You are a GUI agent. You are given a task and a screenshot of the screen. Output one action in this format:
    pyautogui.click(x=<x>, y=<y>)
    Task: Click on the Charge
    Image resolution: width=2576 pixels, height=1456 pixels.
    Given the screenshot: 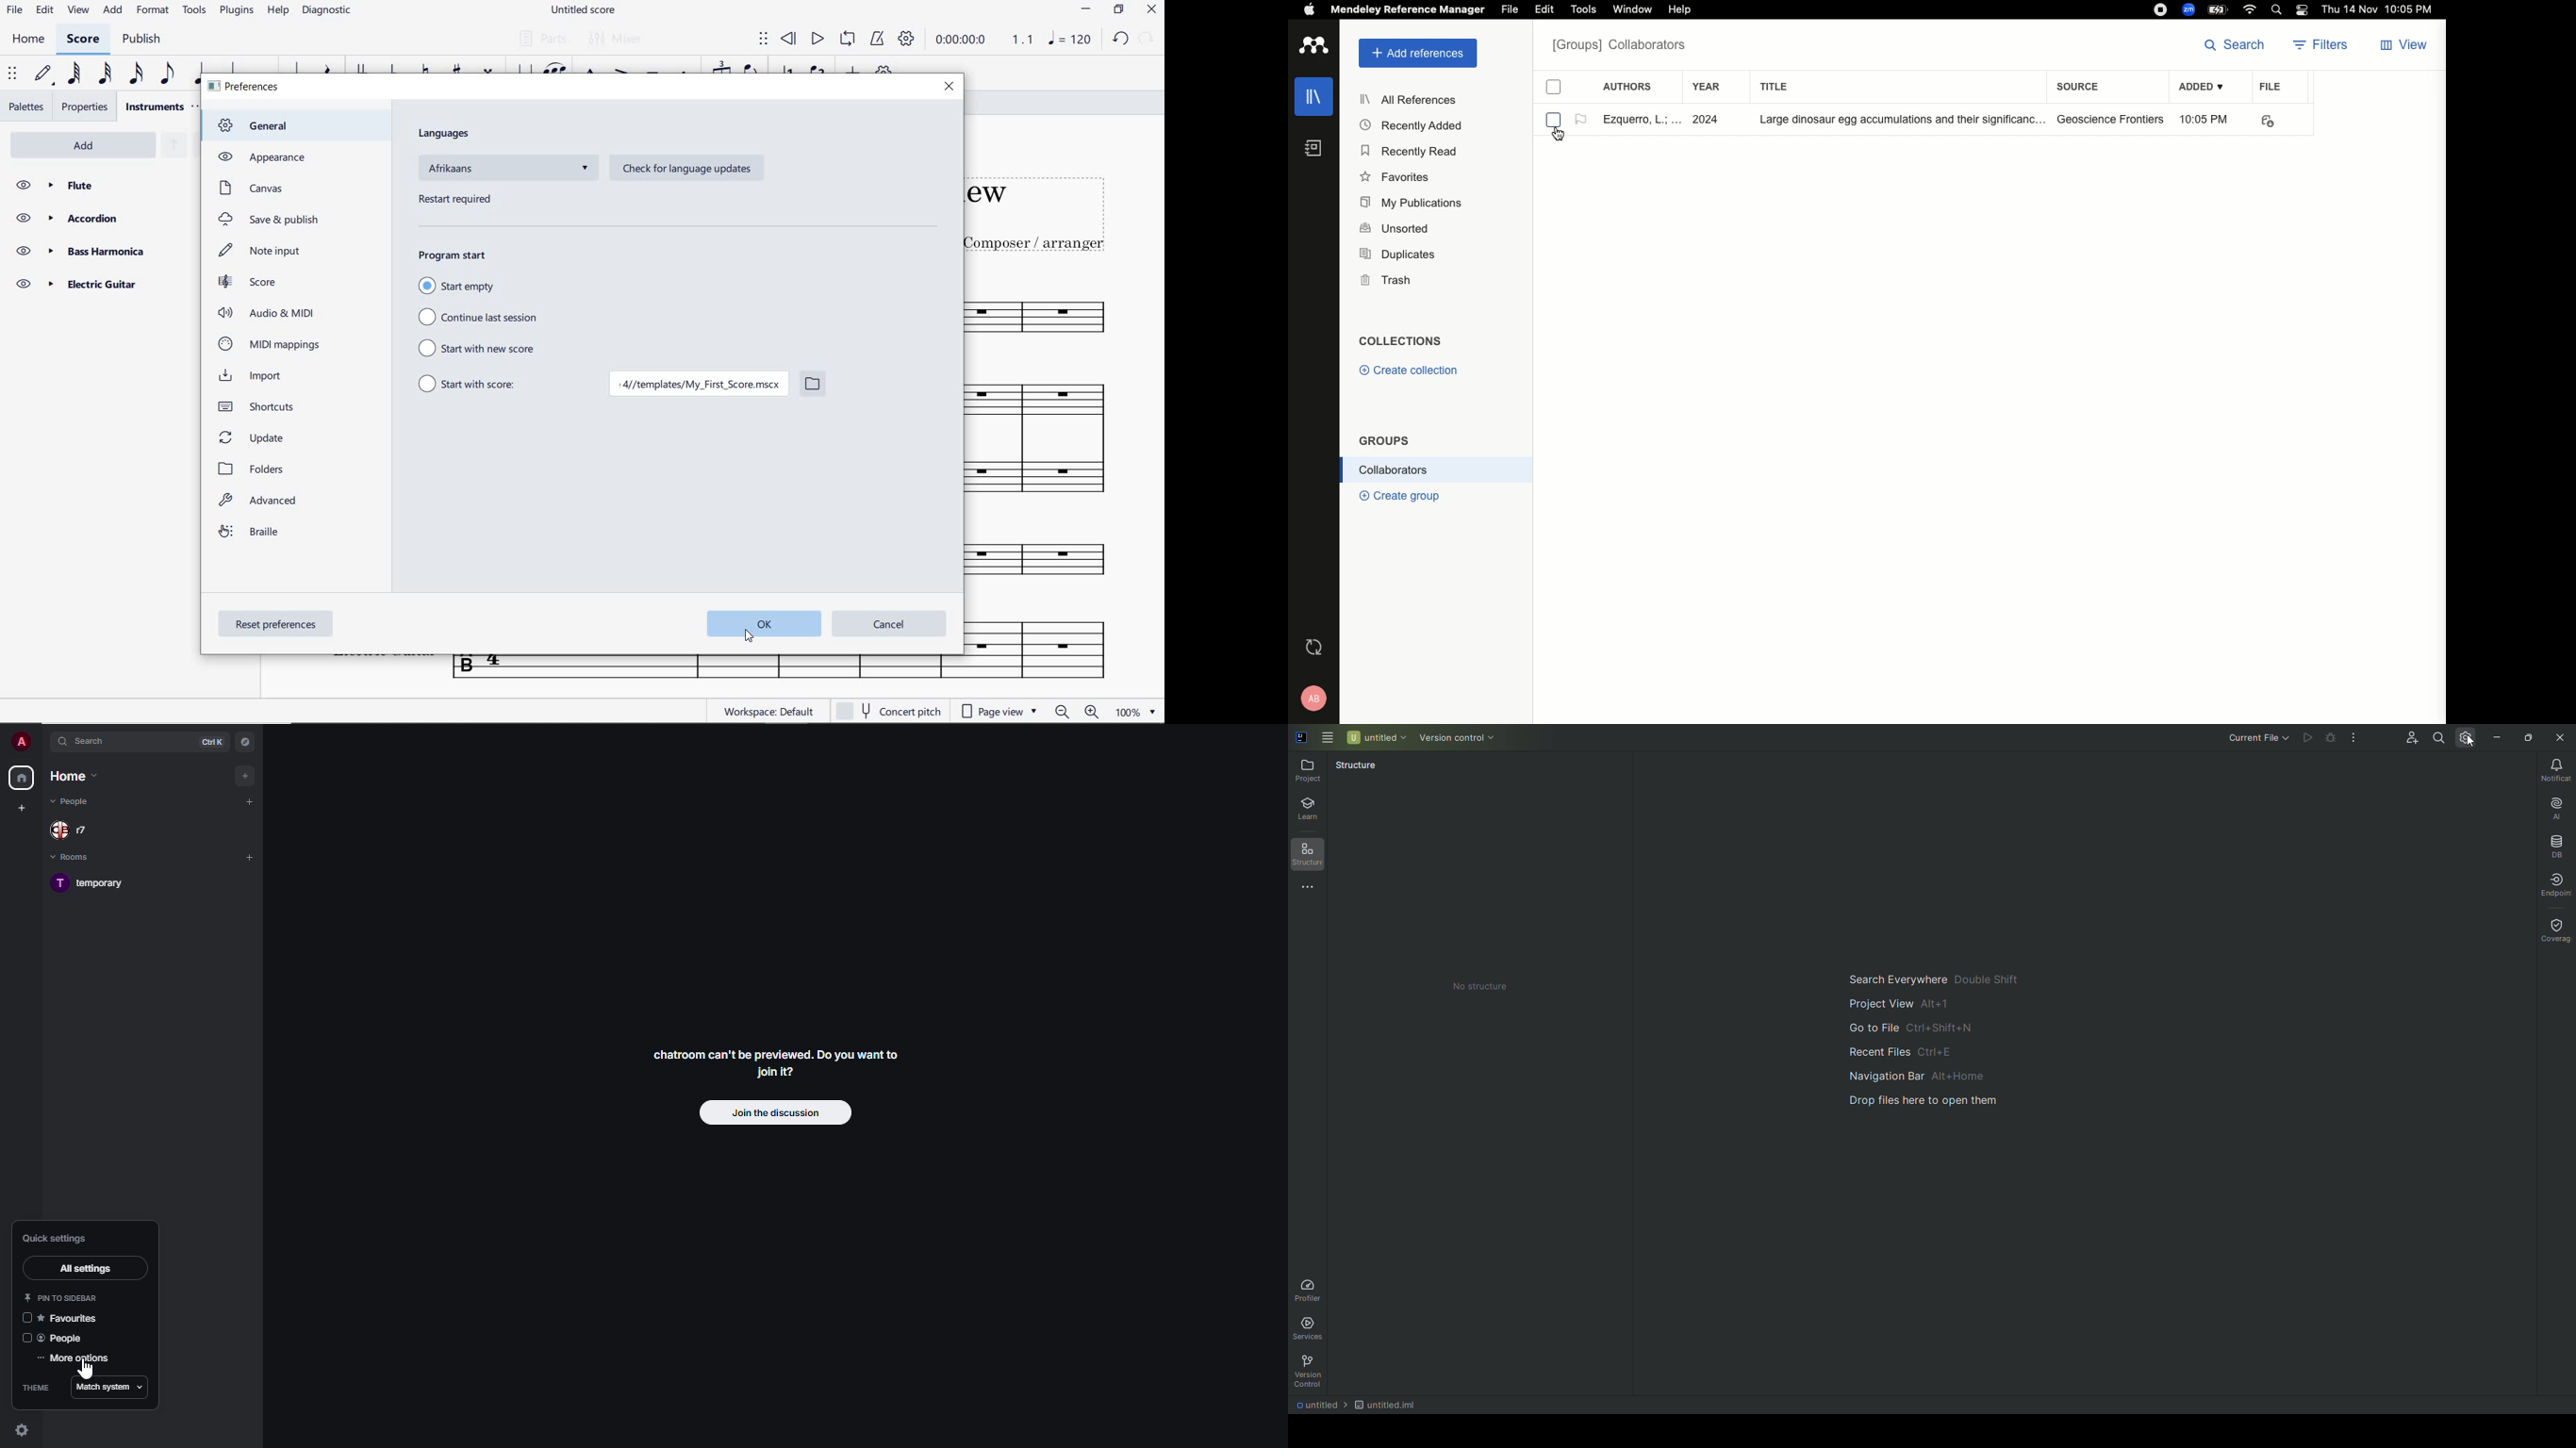 What is the action you would take?
    pyautogui.click(x=2221, y=9)
    